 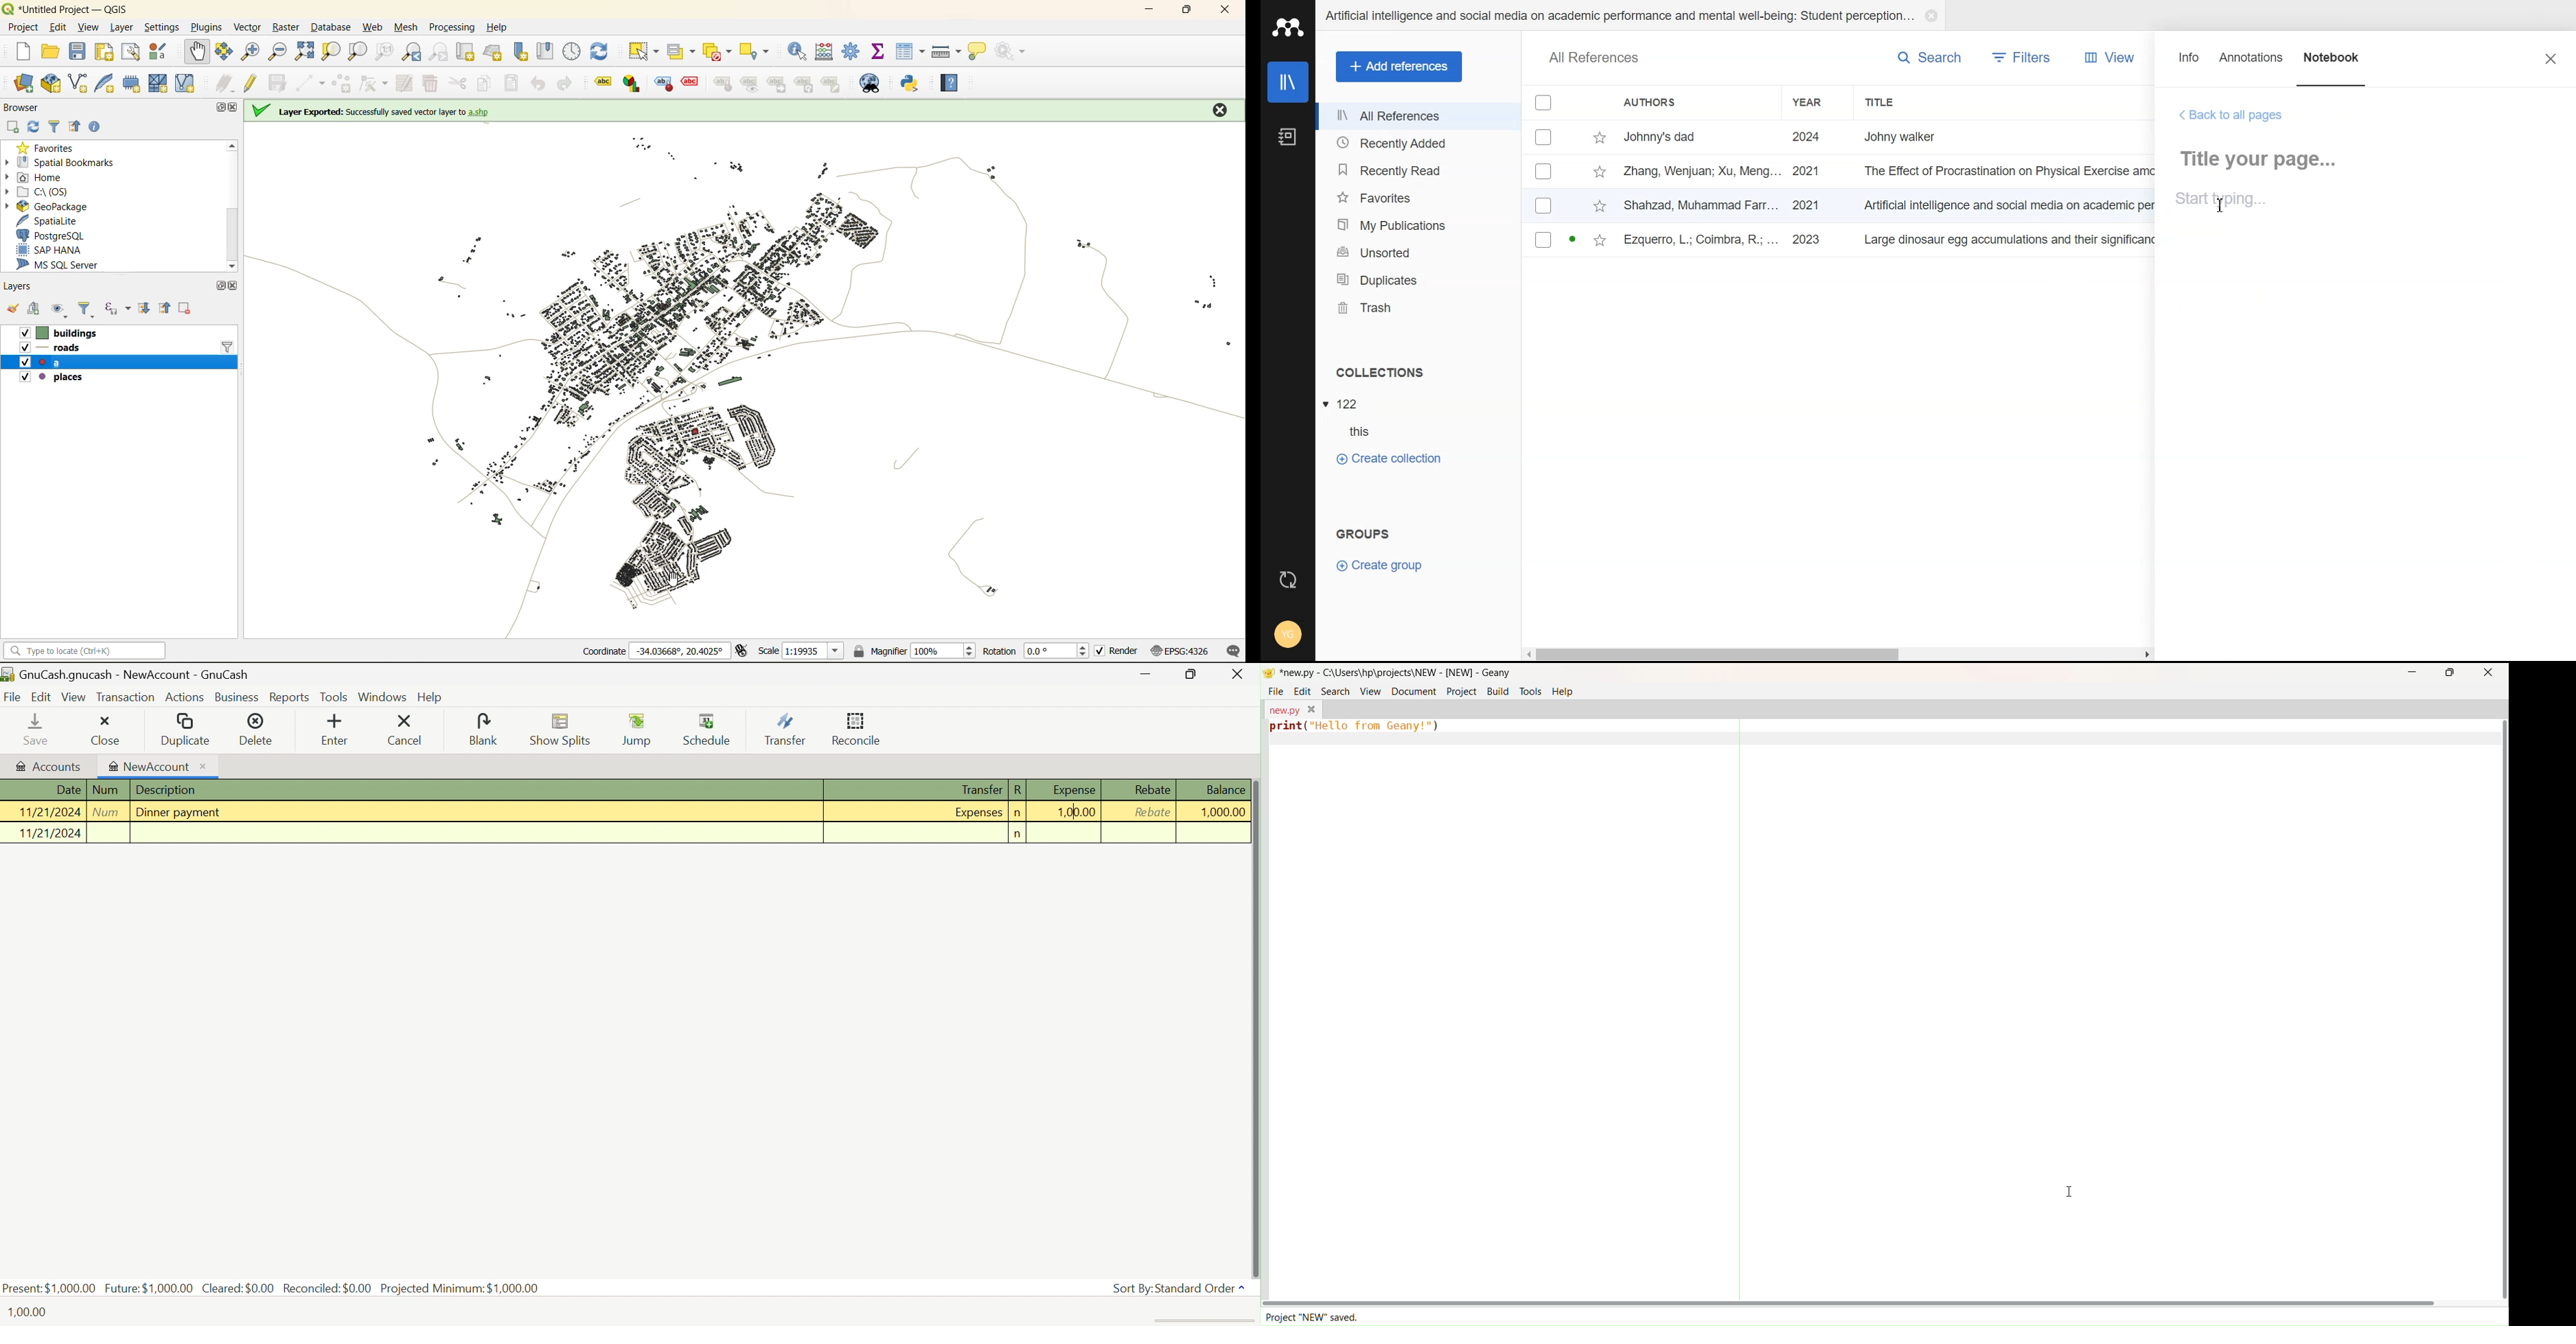 What do you see at coordinates (2105, 58) in the screenshot?
I see `View` at bounding box center [2105, 58].